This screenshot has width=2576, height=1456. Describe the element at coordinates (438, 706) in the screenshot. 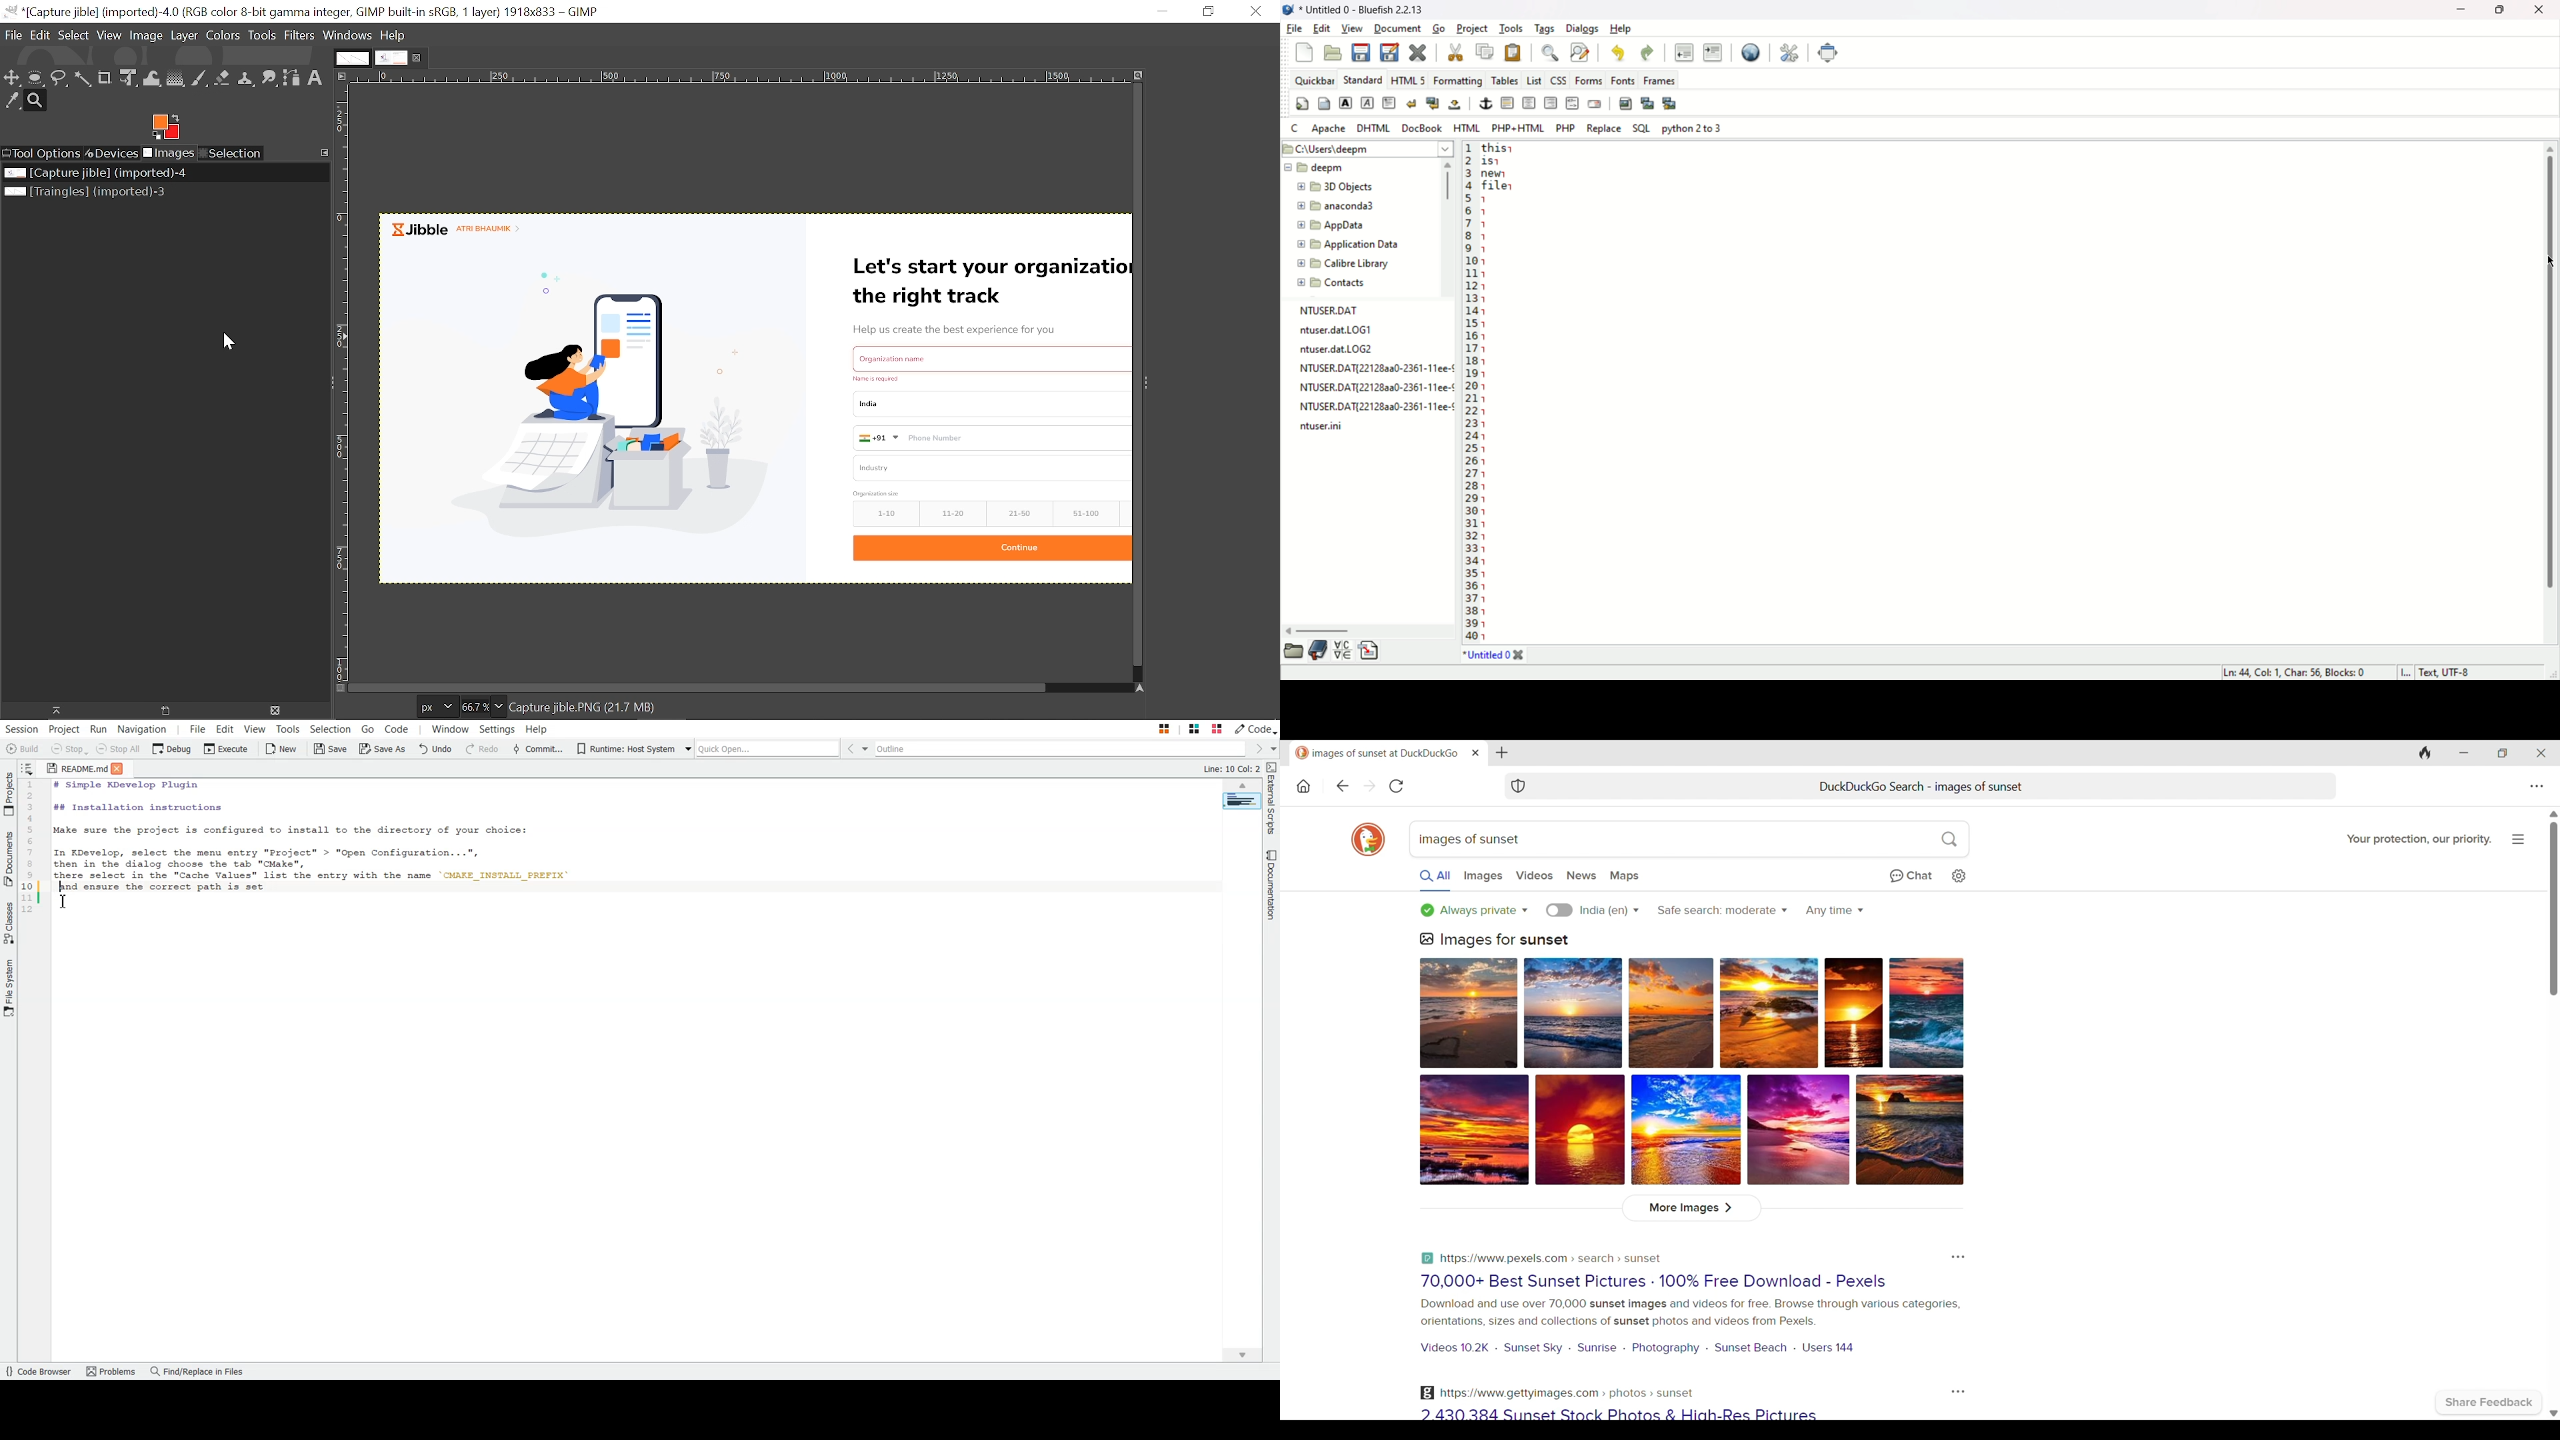

I see `Pixels` at that location.